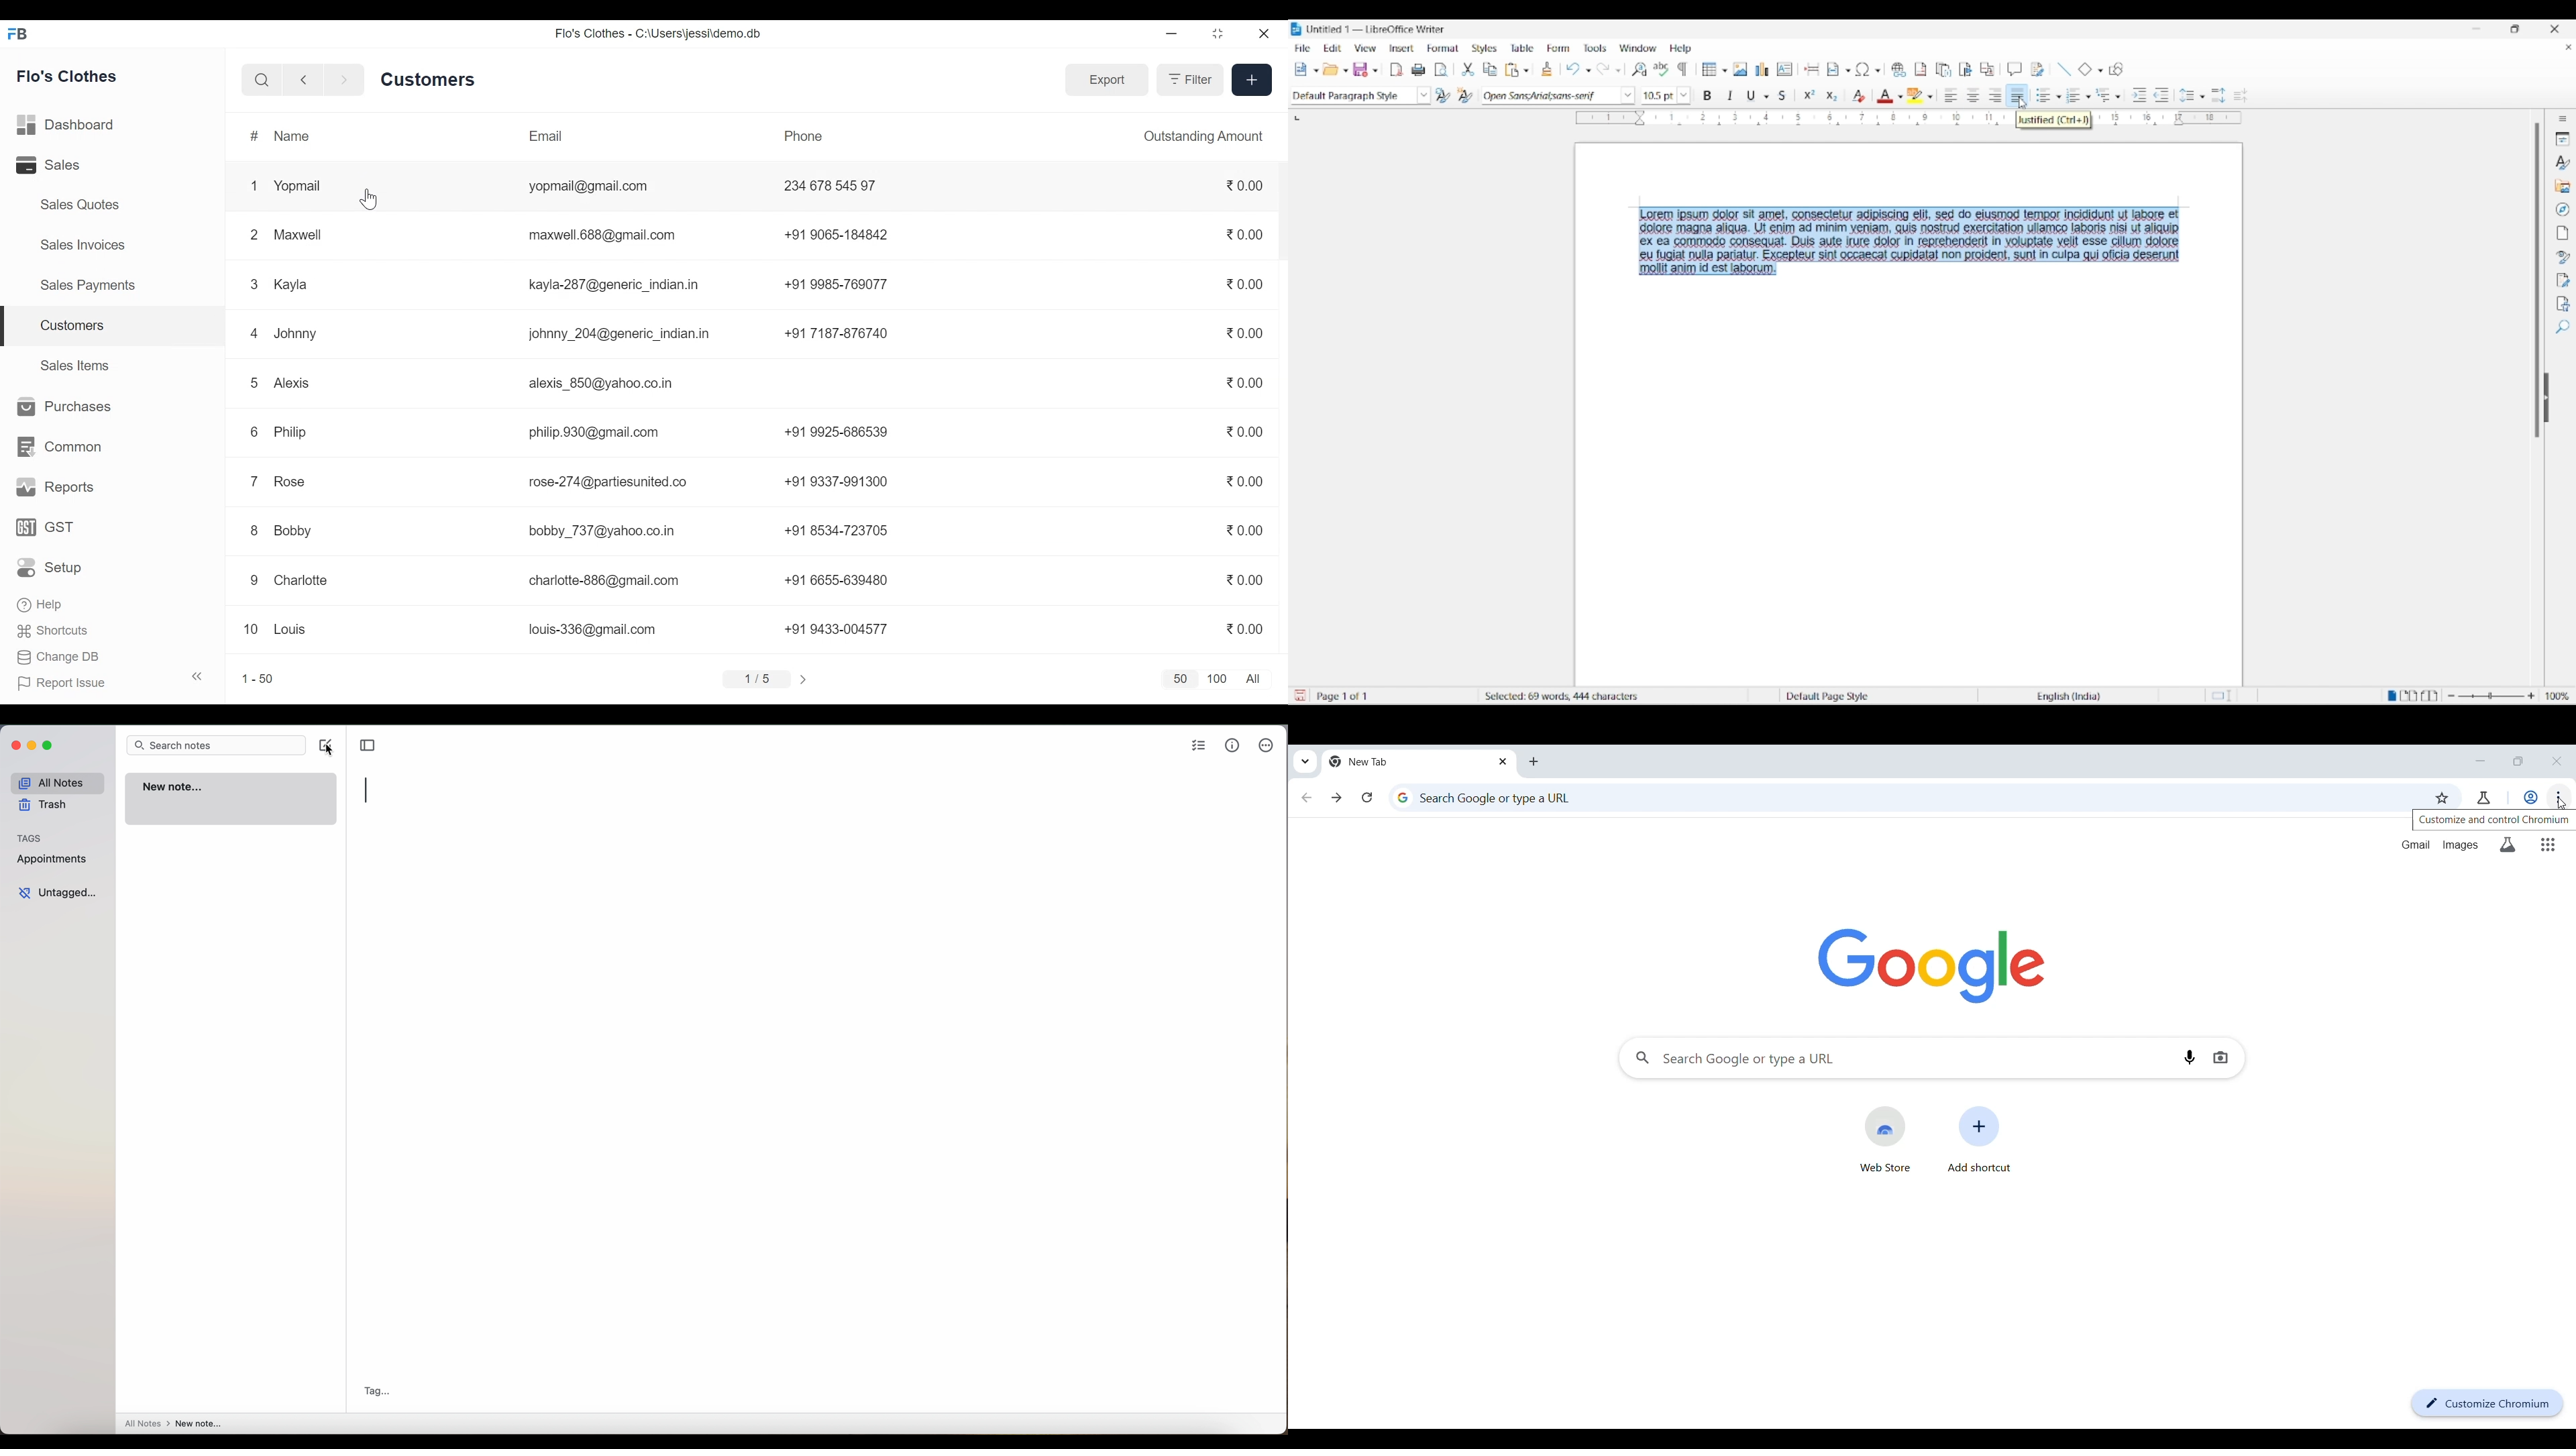 This screenshot has width=2576, height=1456. I want to click on 100%, so click(2558, 696).